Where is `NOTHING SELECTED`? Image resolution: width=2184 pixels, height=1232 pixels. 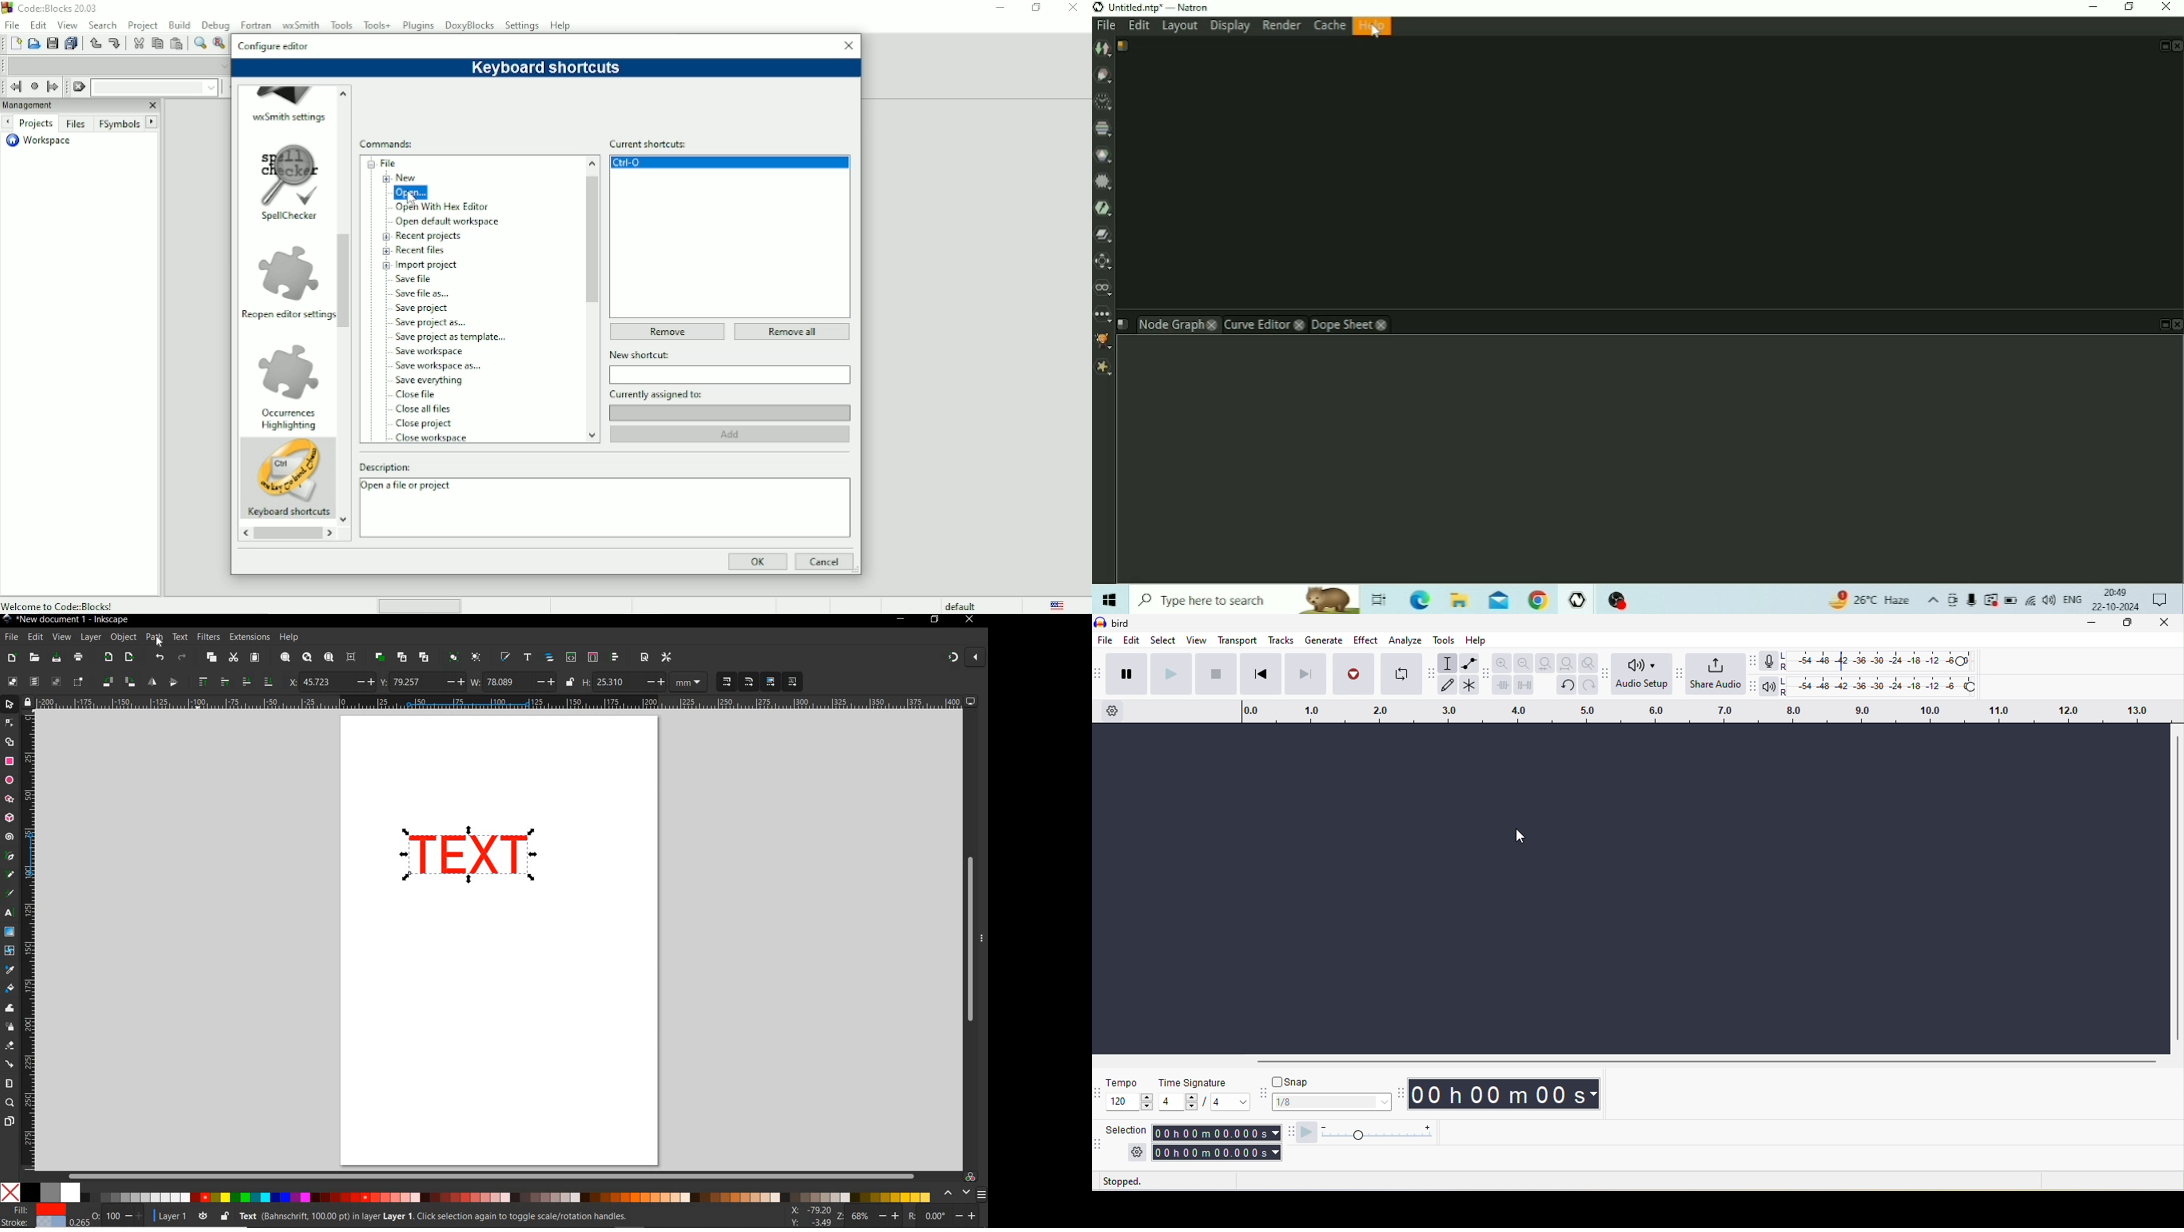
NOTHING SELECTED is located at coordinates (118, 1218).